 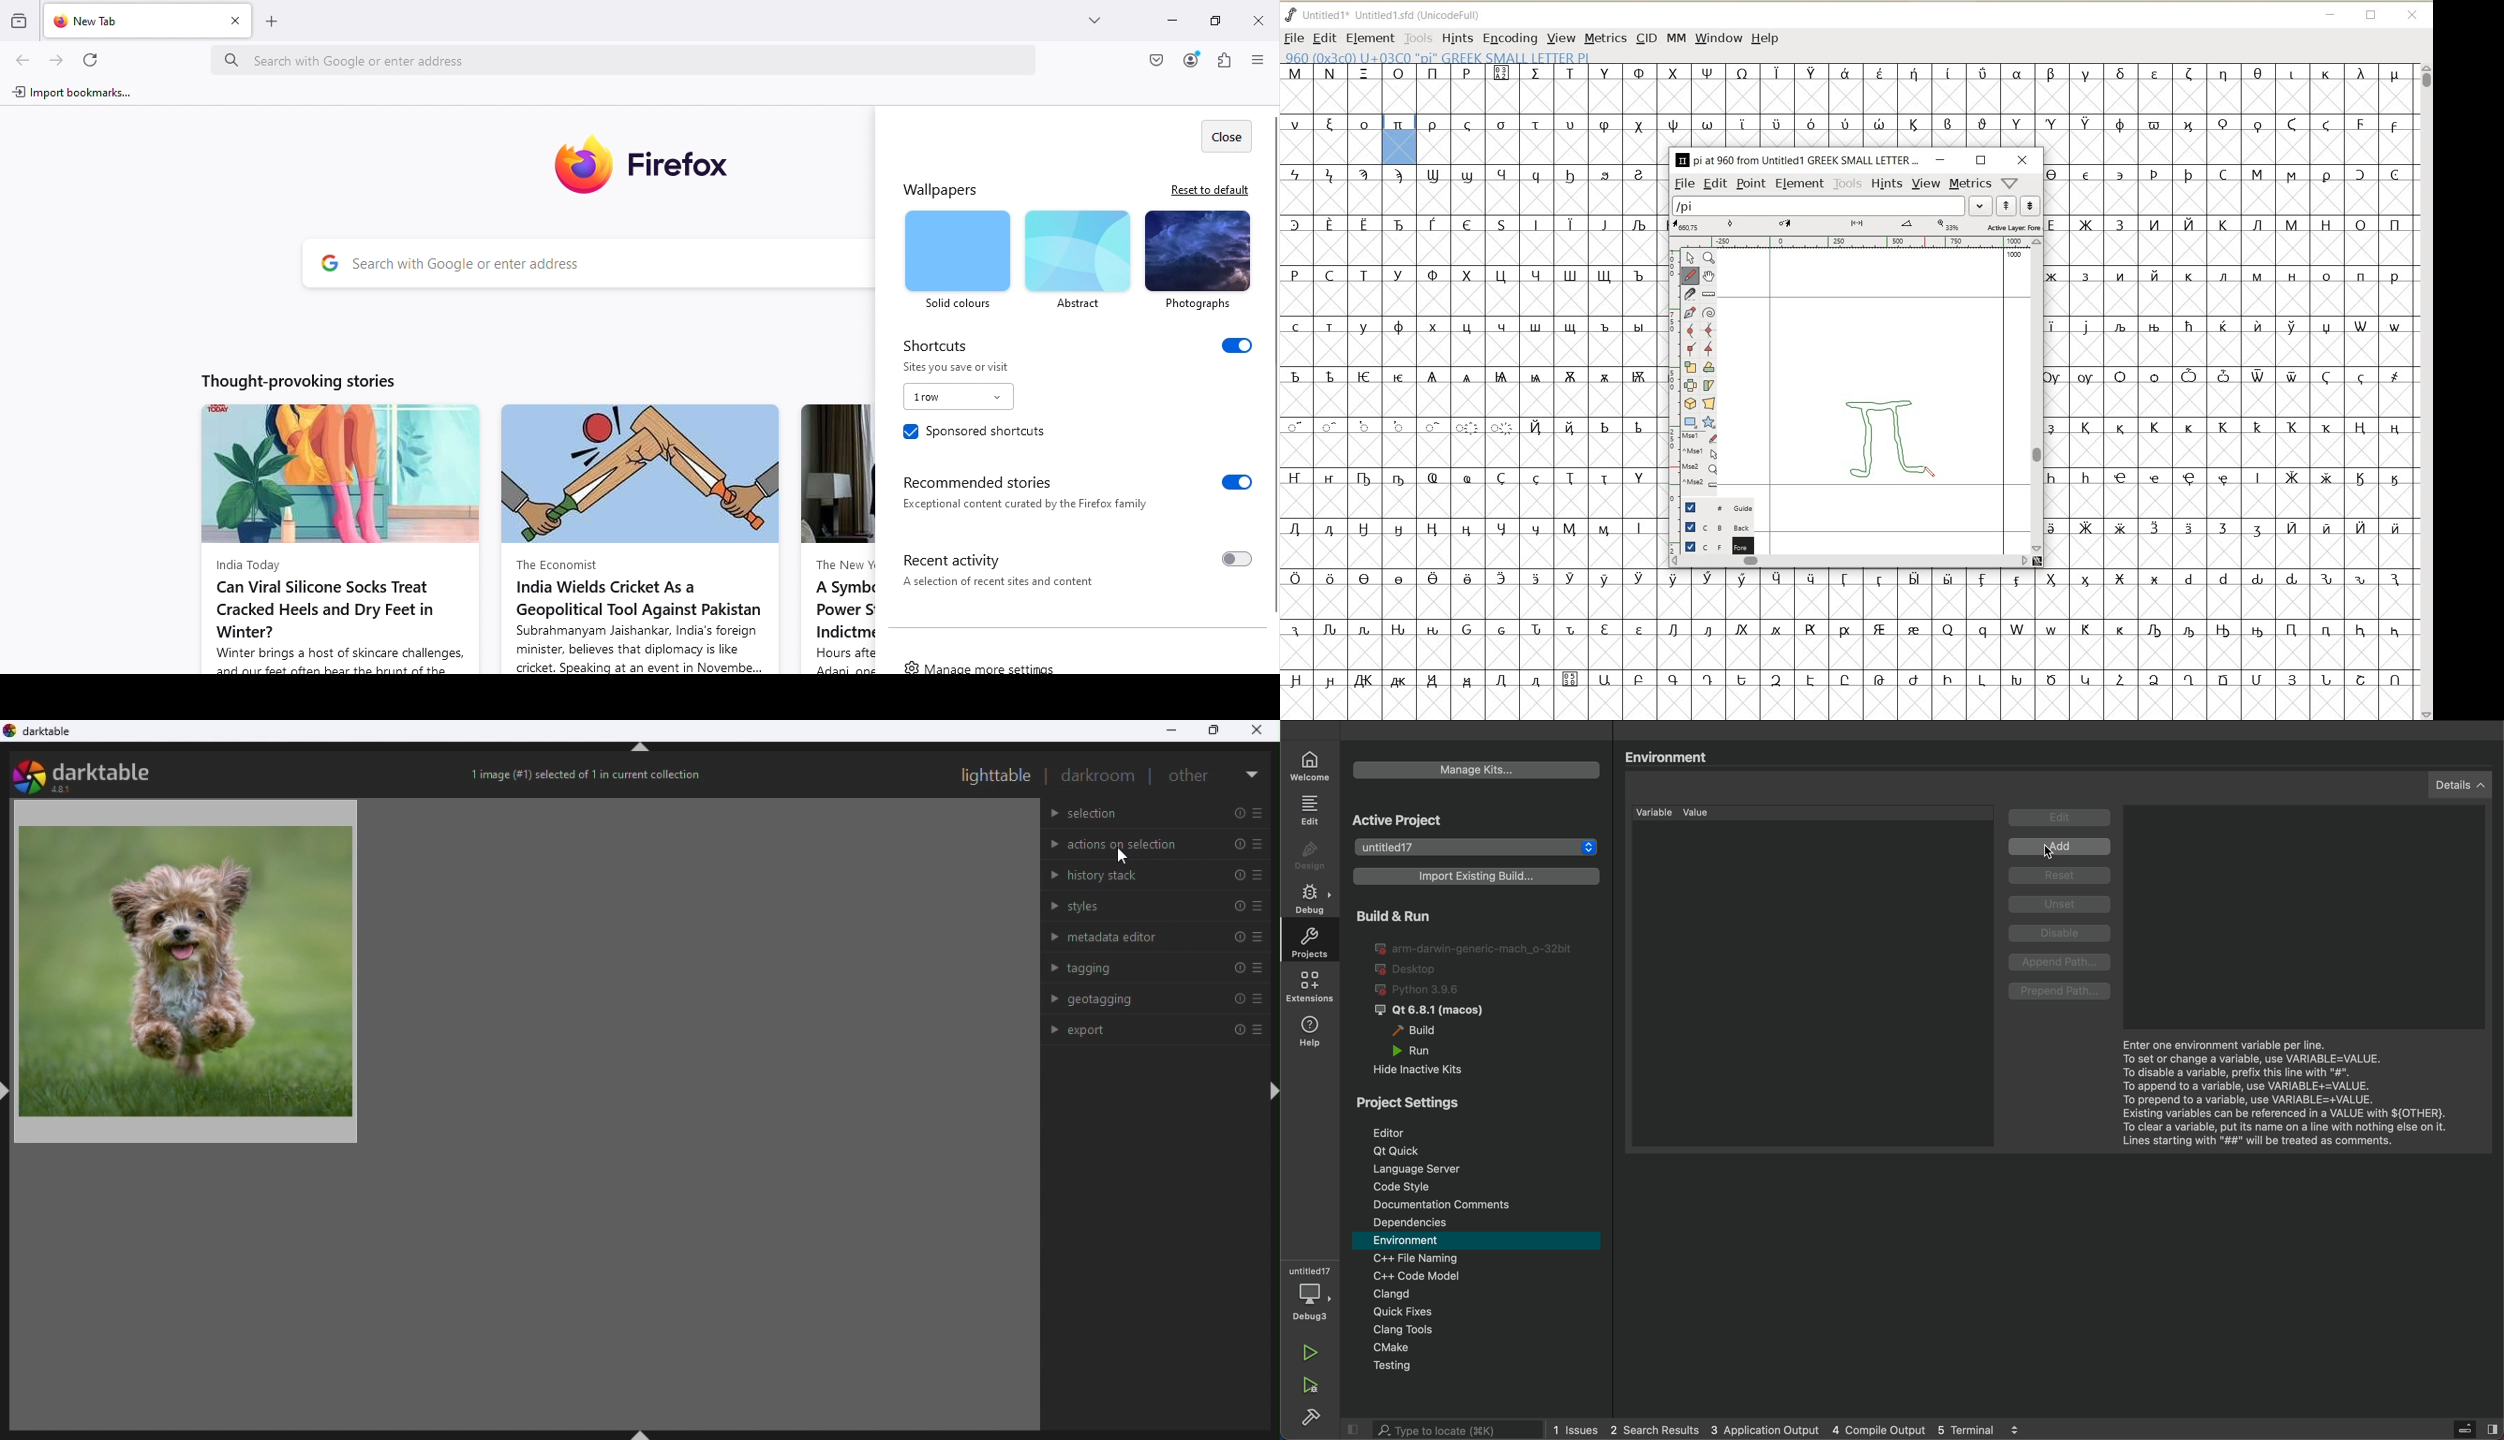 What do you see at coordinates (1484, 1151) in the screenshot?
I see `Qt Quick` at bounding box center [1484, 1151].